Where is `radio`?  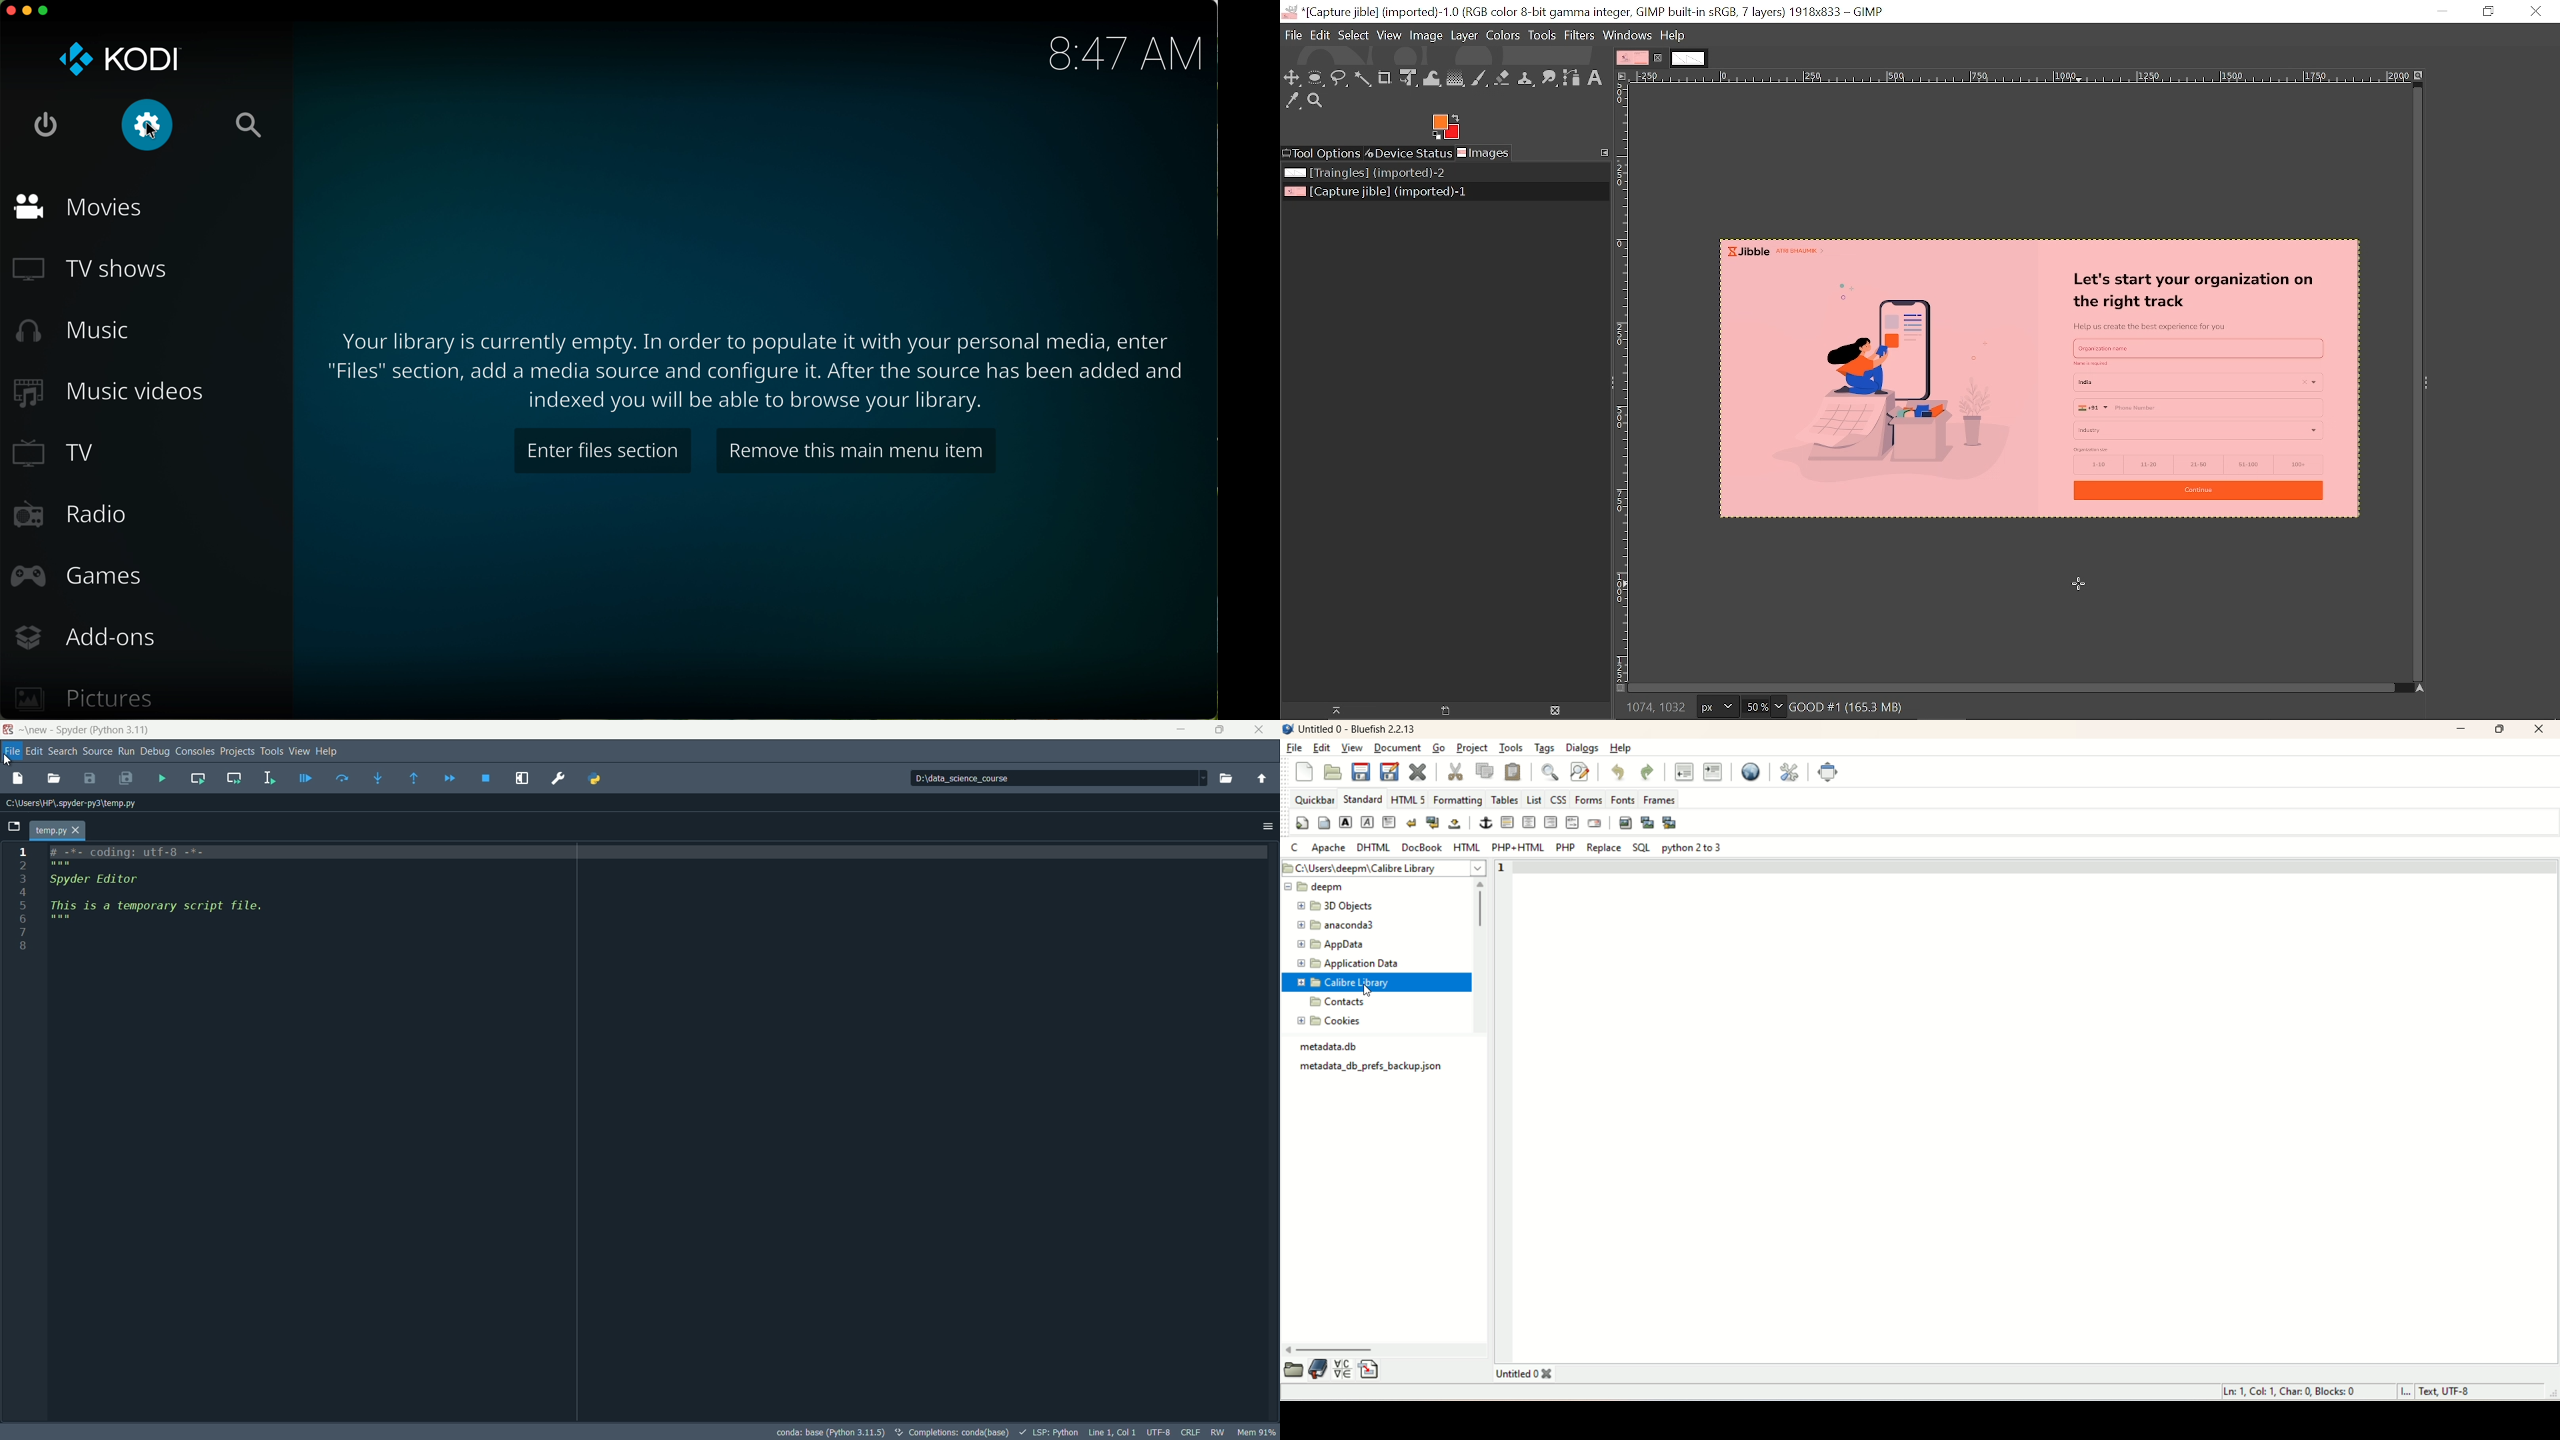 radio is located at coordinates (71, 518).